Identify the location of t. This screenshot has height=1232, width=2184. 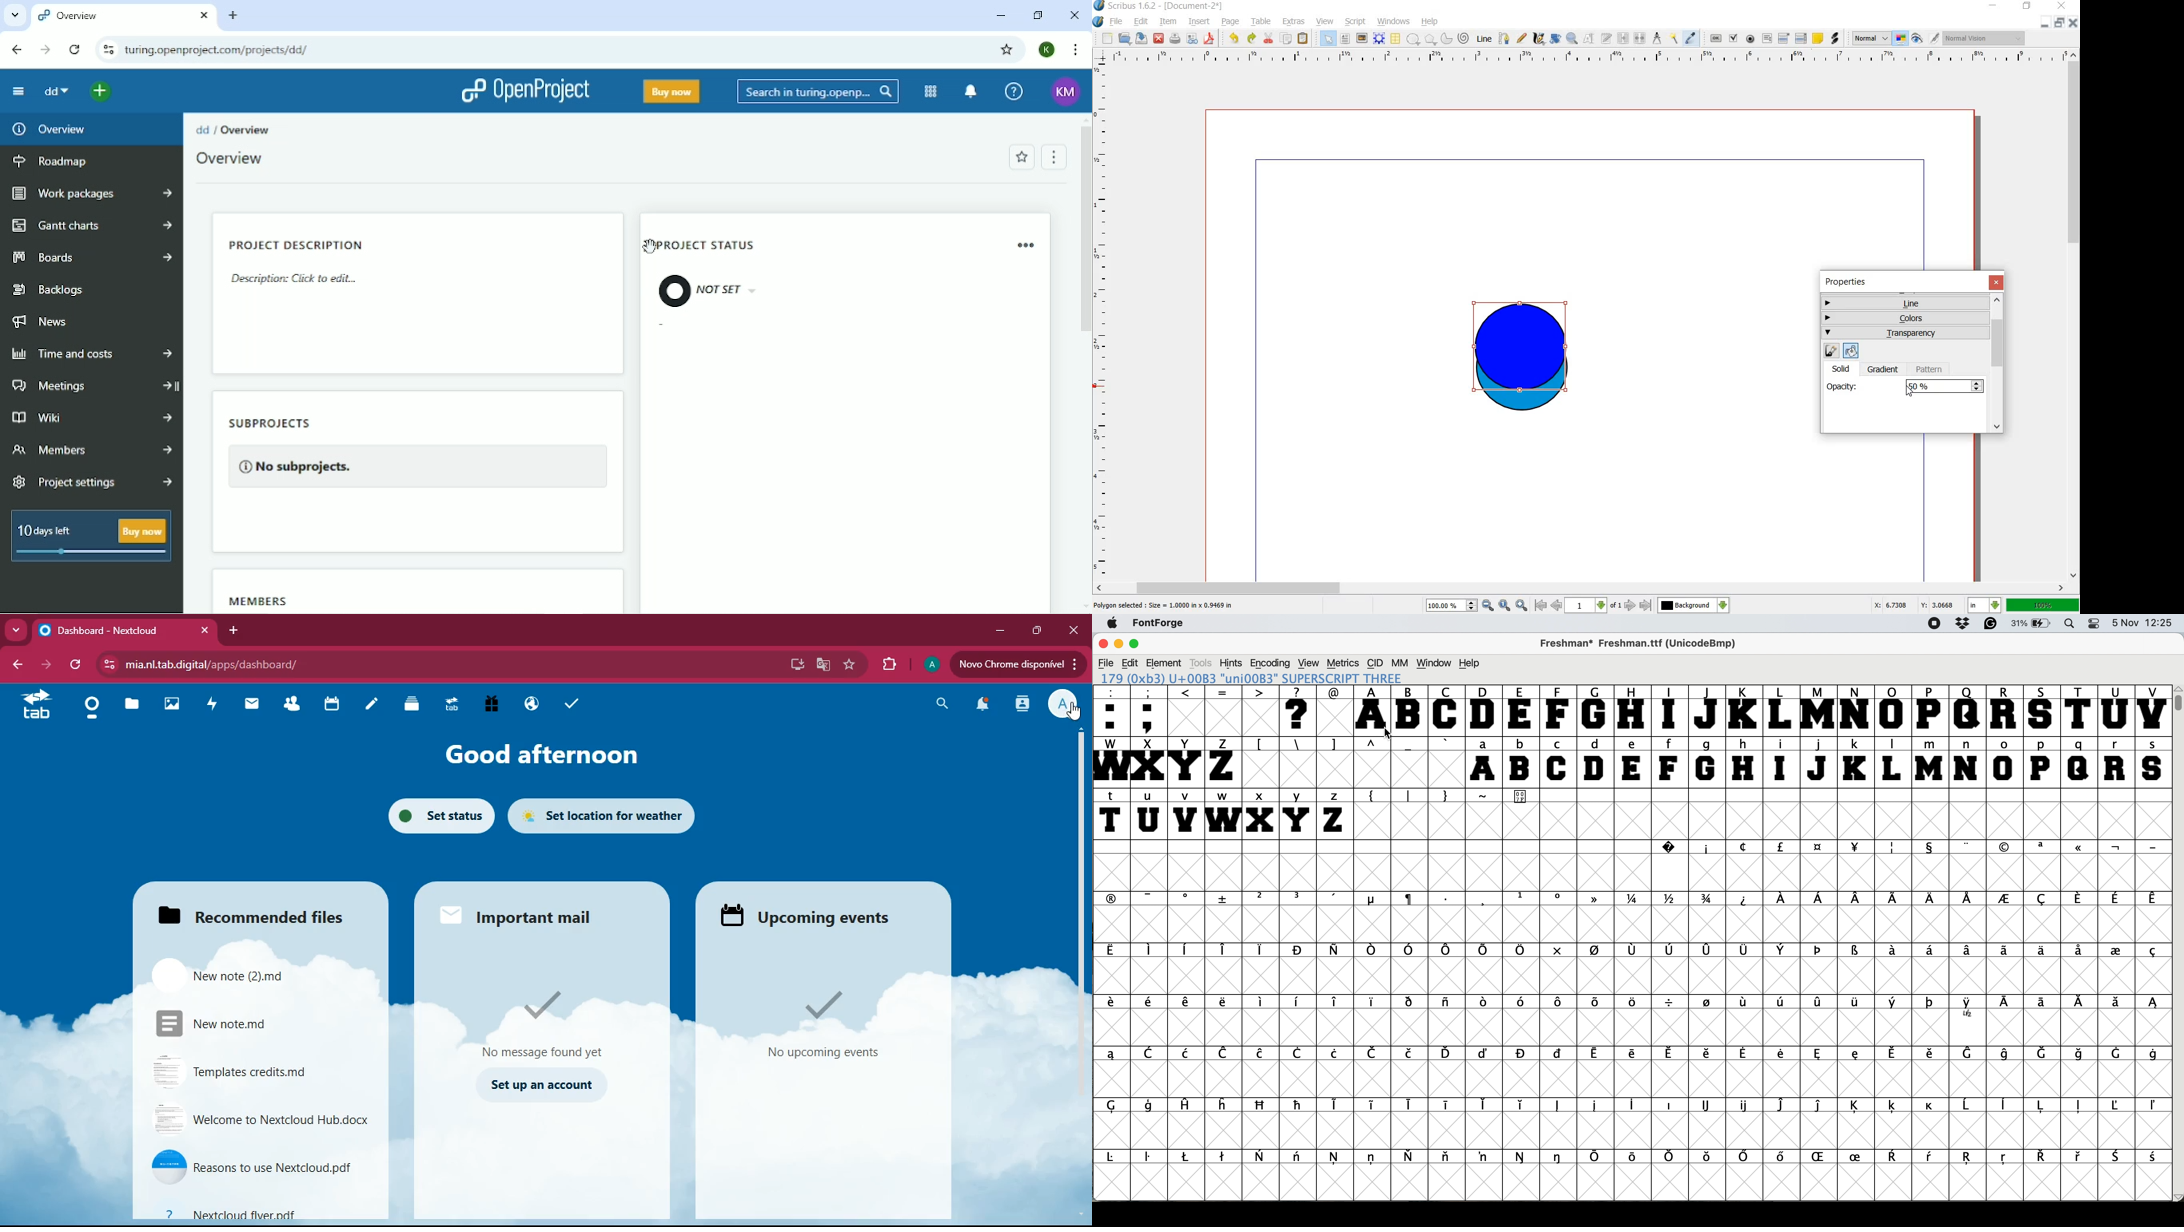
(1112, 813).